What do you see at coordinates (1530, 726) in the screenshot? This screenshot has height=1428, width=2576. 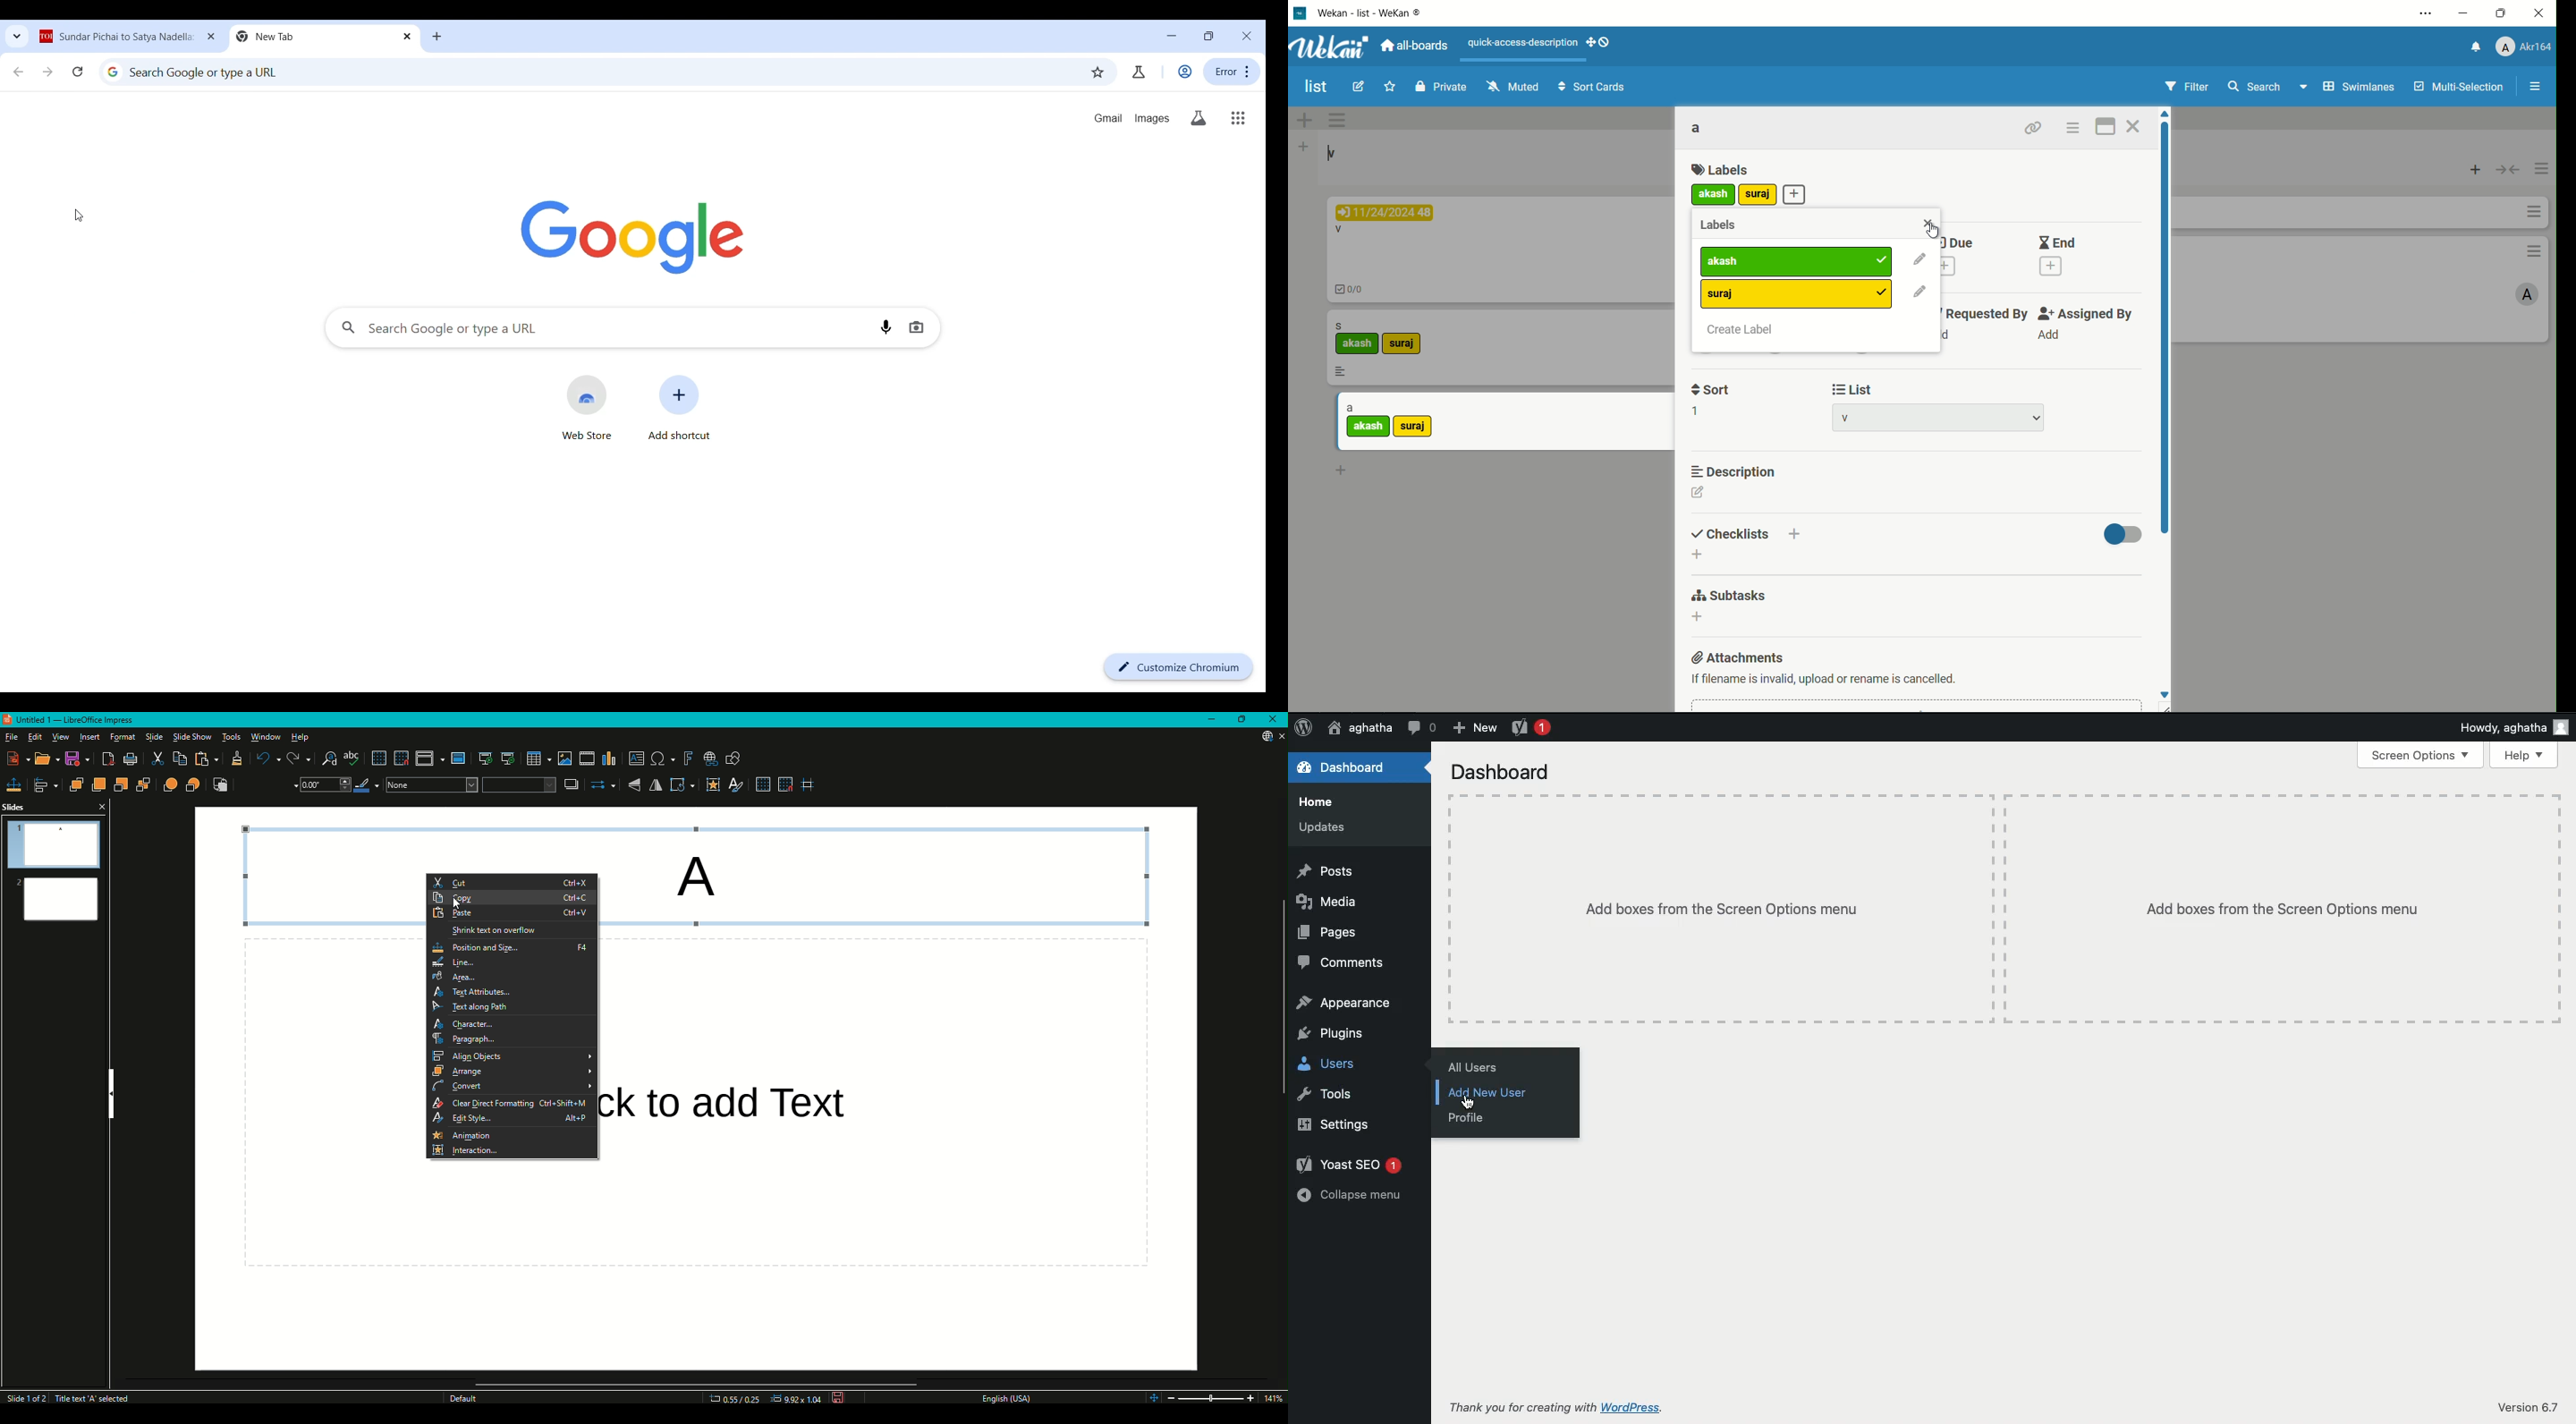 I see `Yoast` at bounding box center [1530, 726].